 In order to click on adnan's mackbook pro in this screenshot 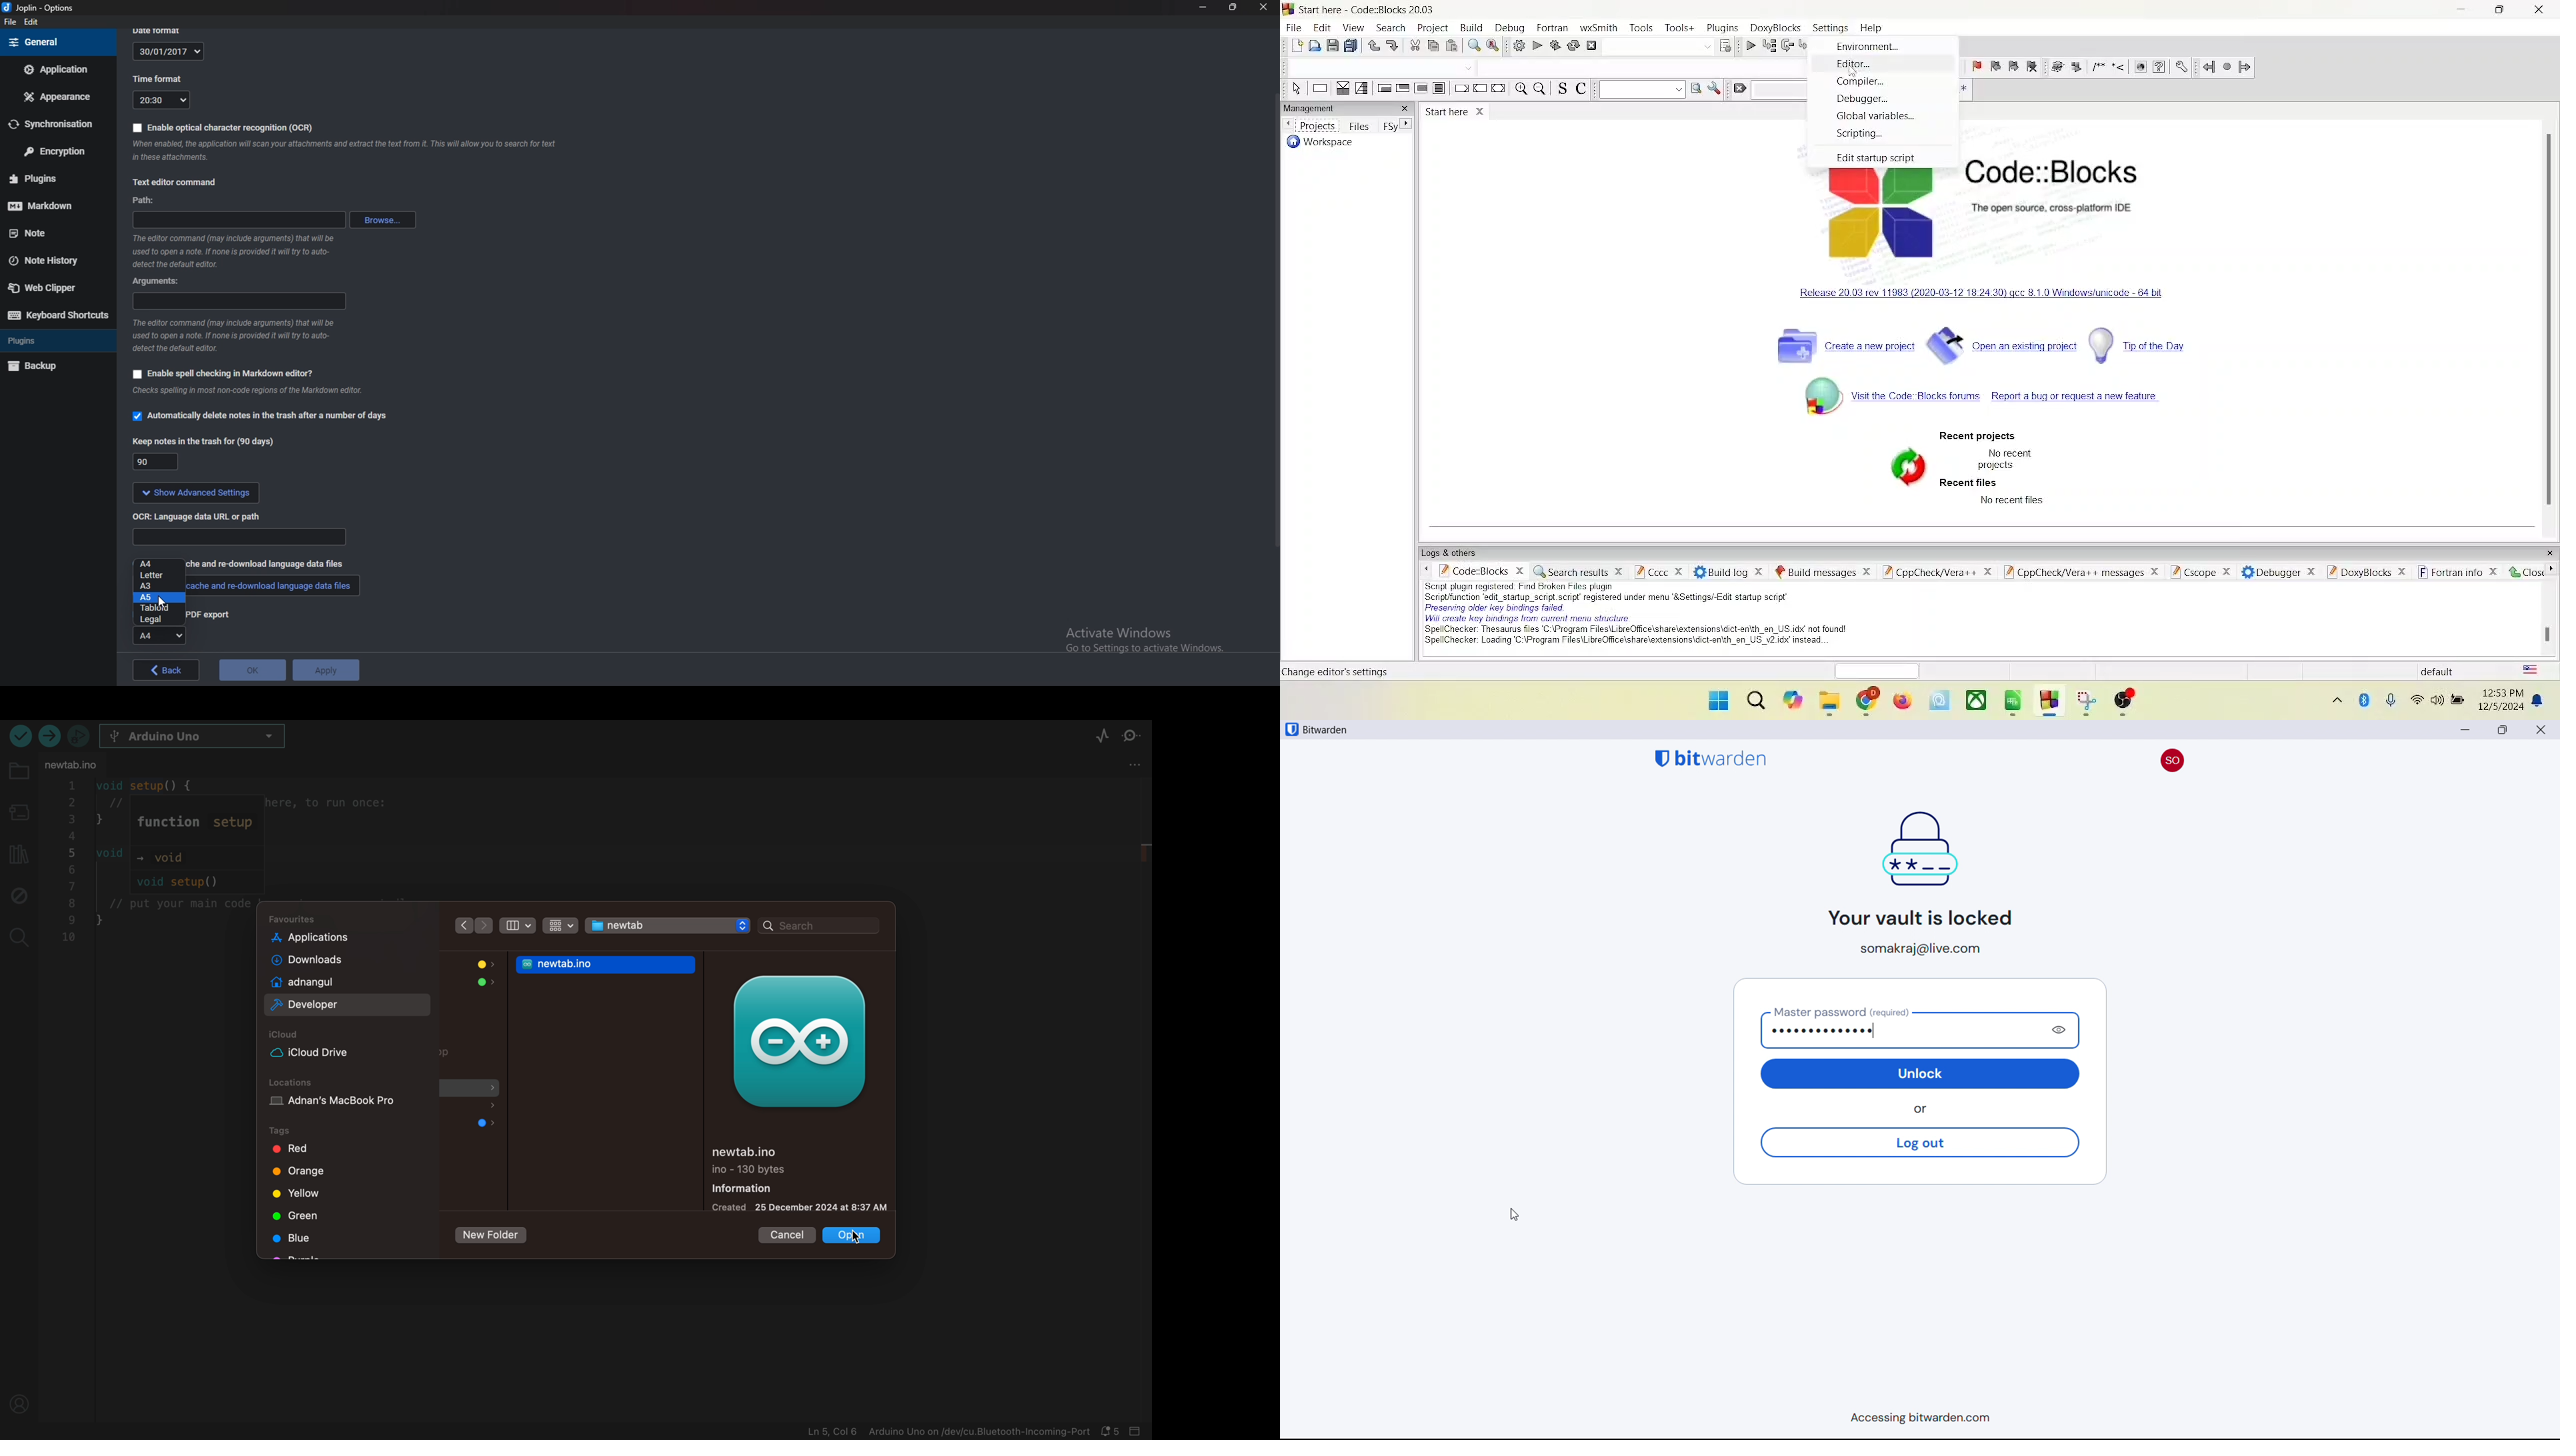, I will do `click(348, 1104)`.